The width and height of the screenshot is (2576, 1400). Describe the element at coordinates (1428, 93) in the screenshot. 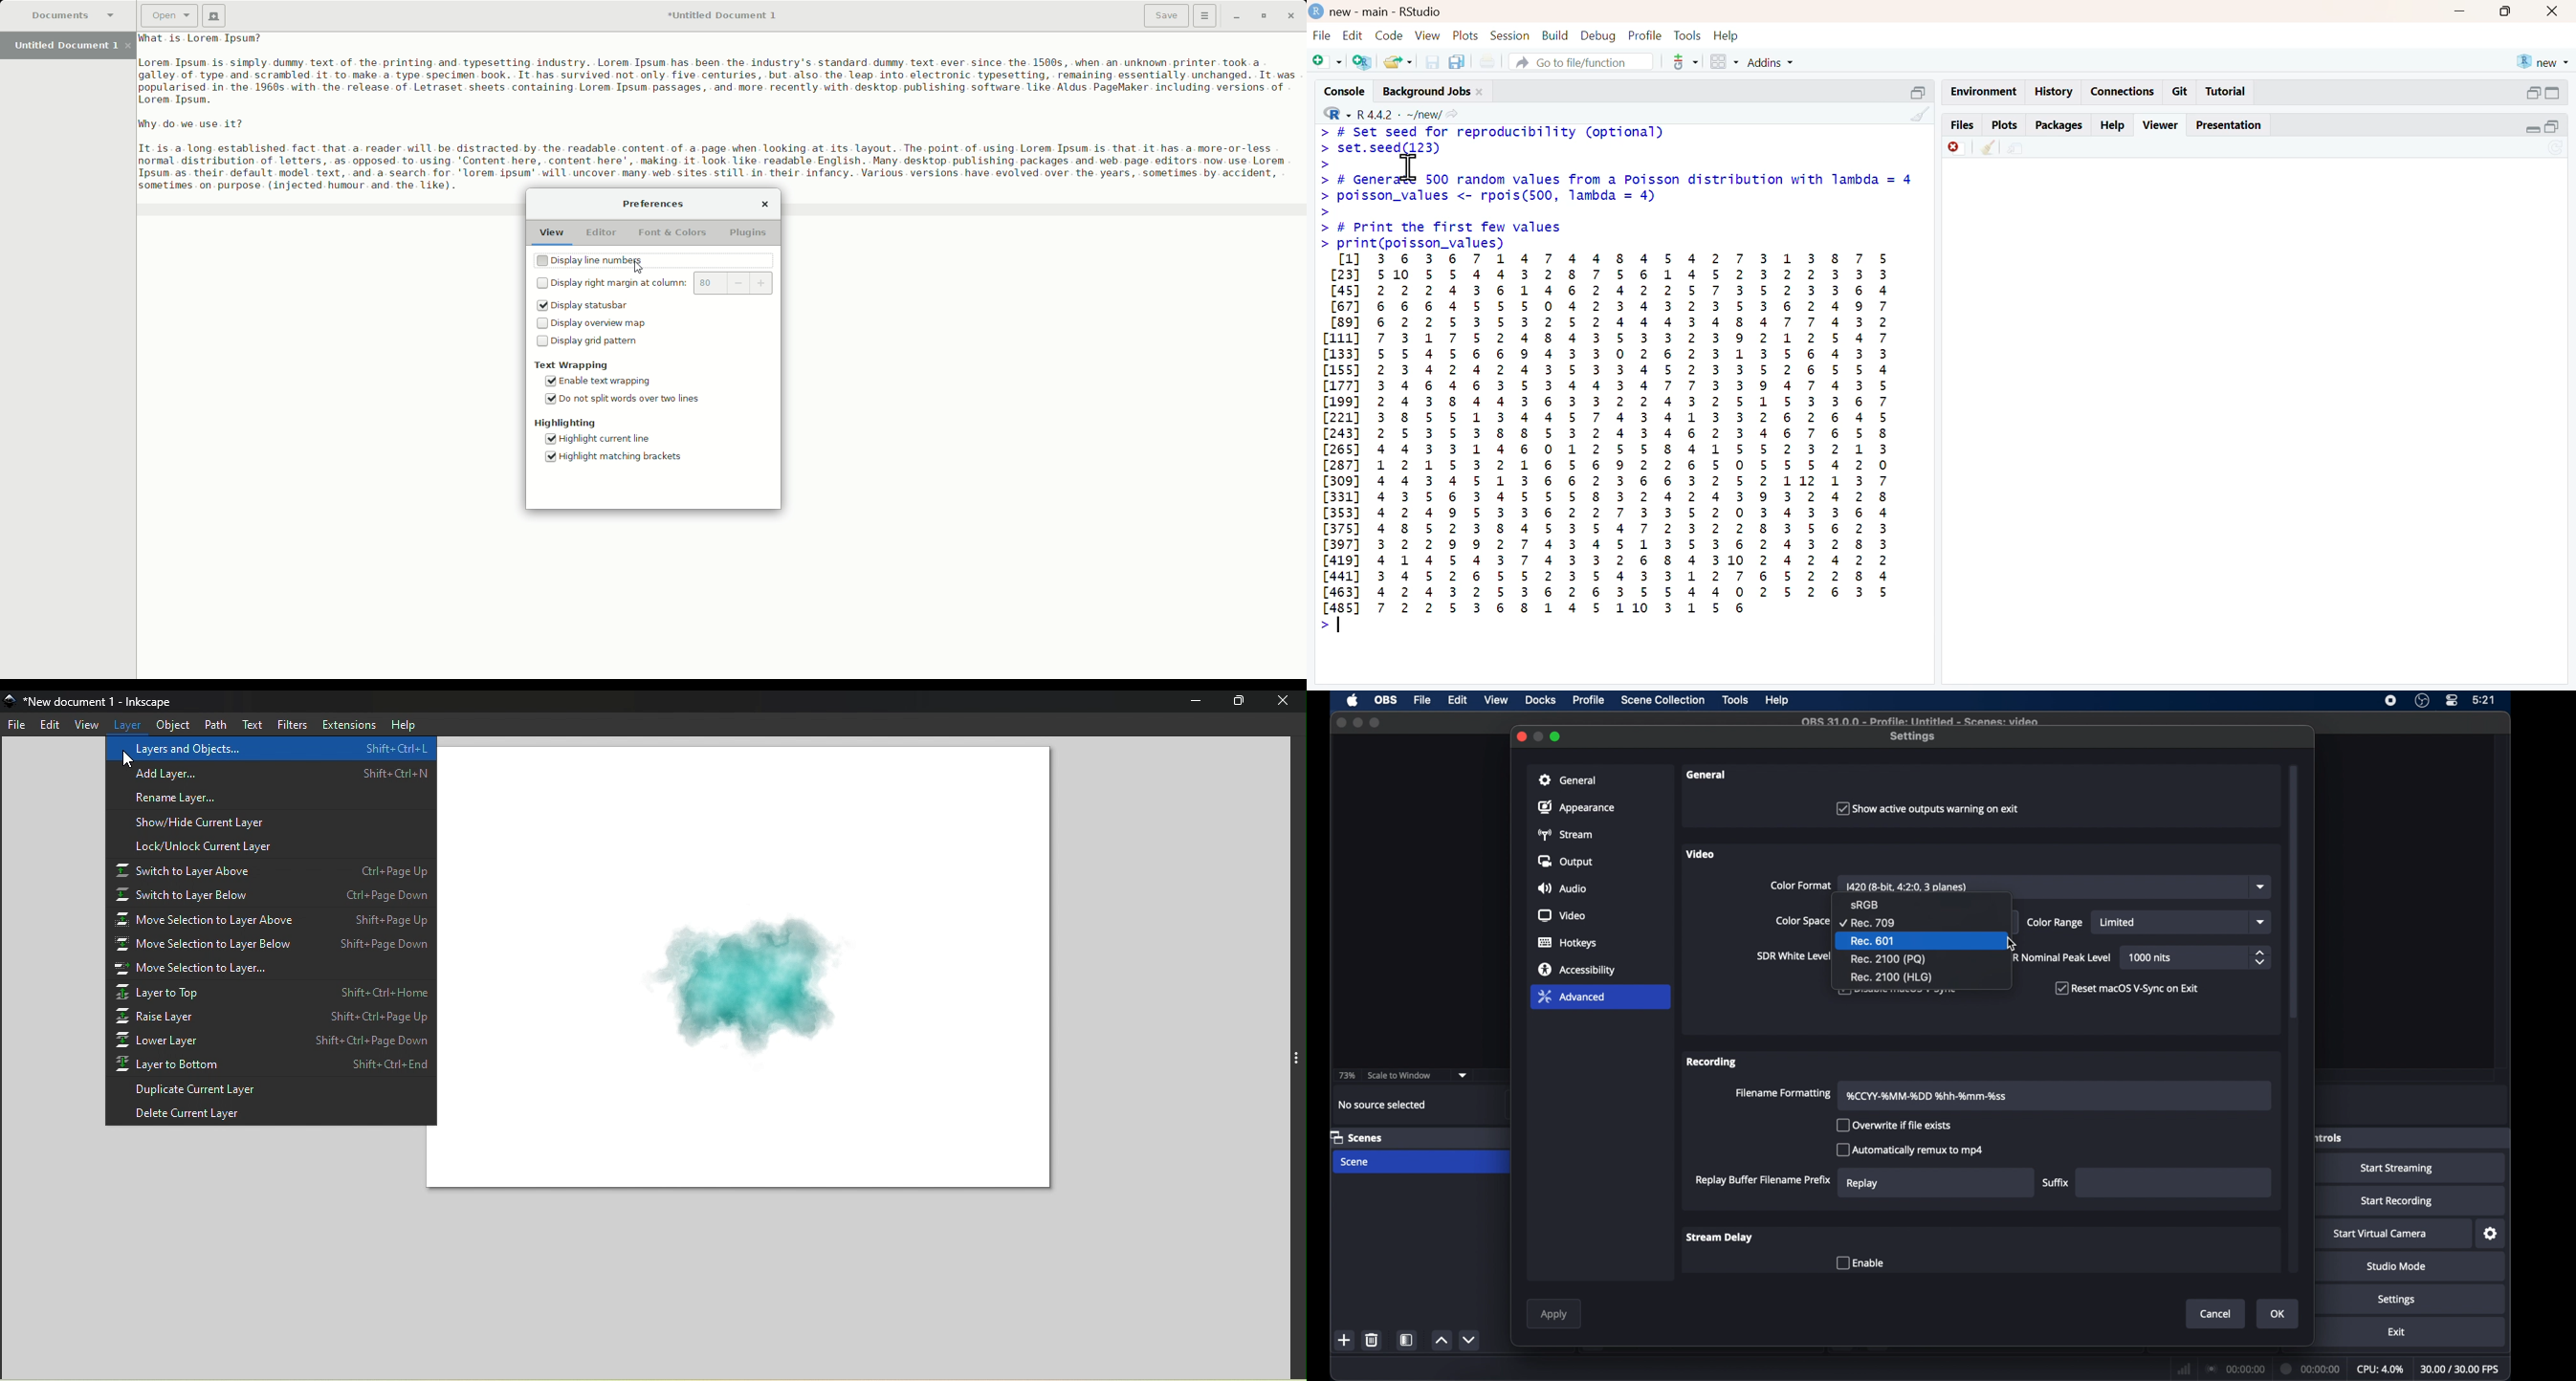

I see `Background jobs` at that location.